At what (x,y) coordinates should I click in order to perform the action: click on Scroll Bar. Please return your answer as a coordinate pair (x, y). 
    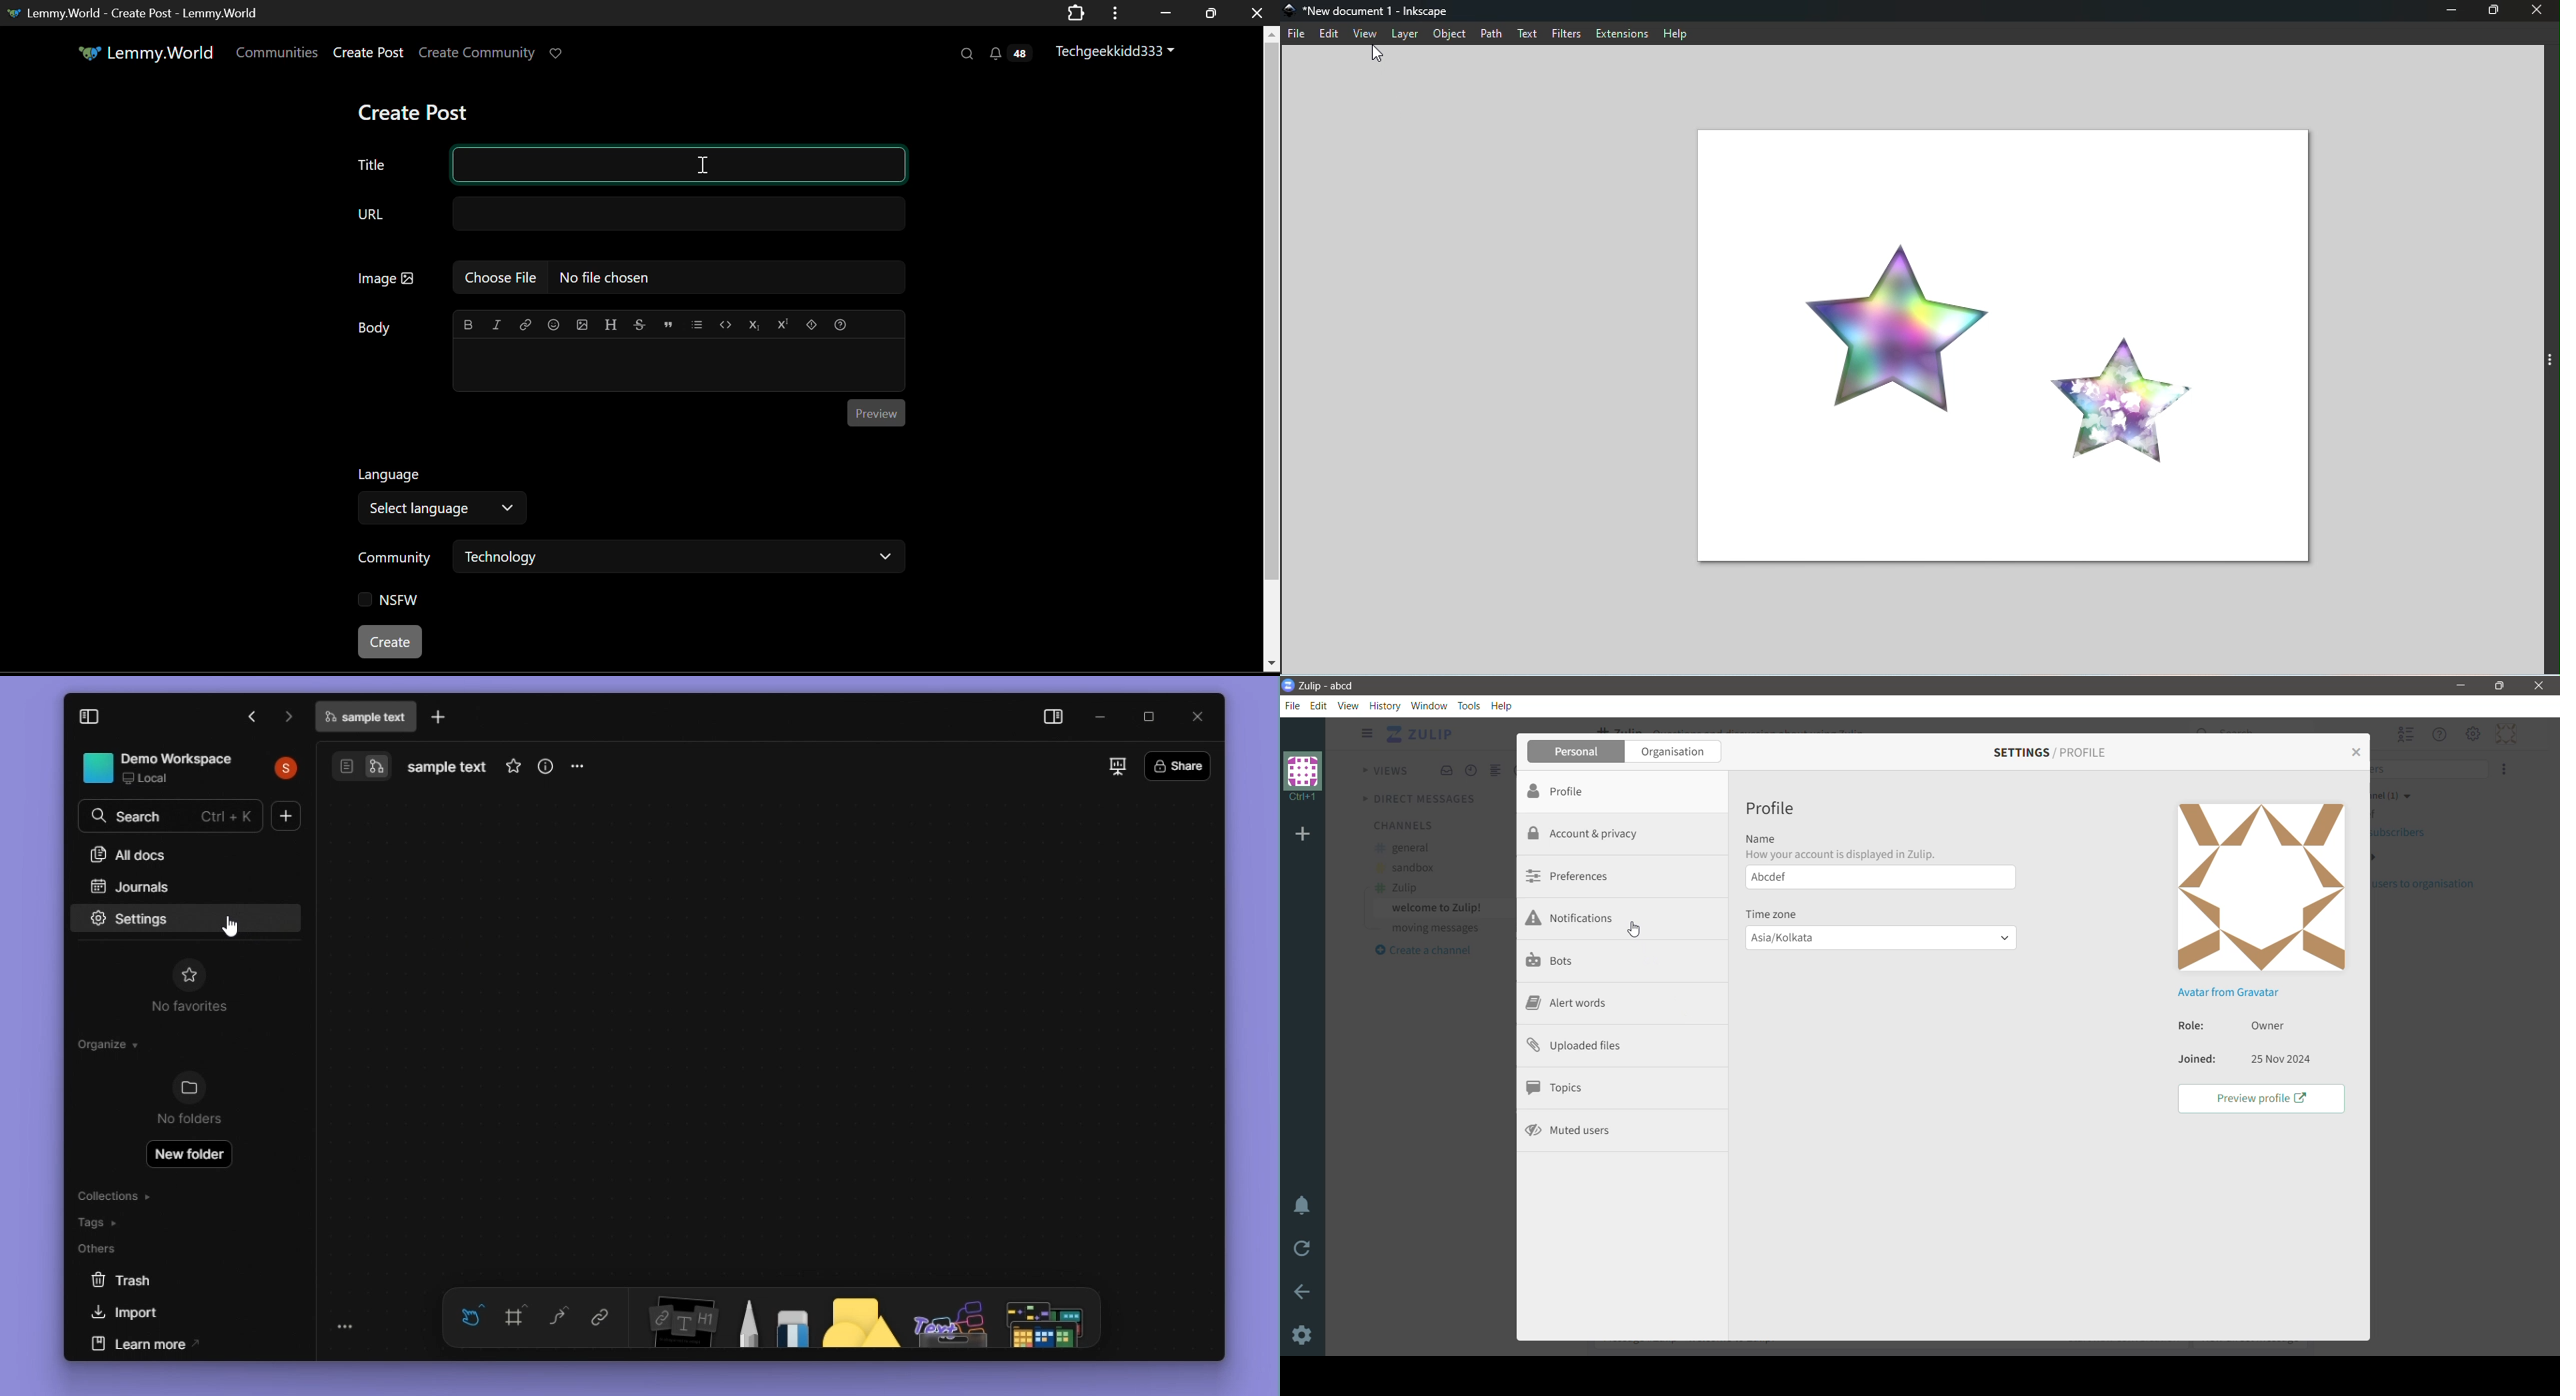
    Looking at the image, I should click on (1272, 346).